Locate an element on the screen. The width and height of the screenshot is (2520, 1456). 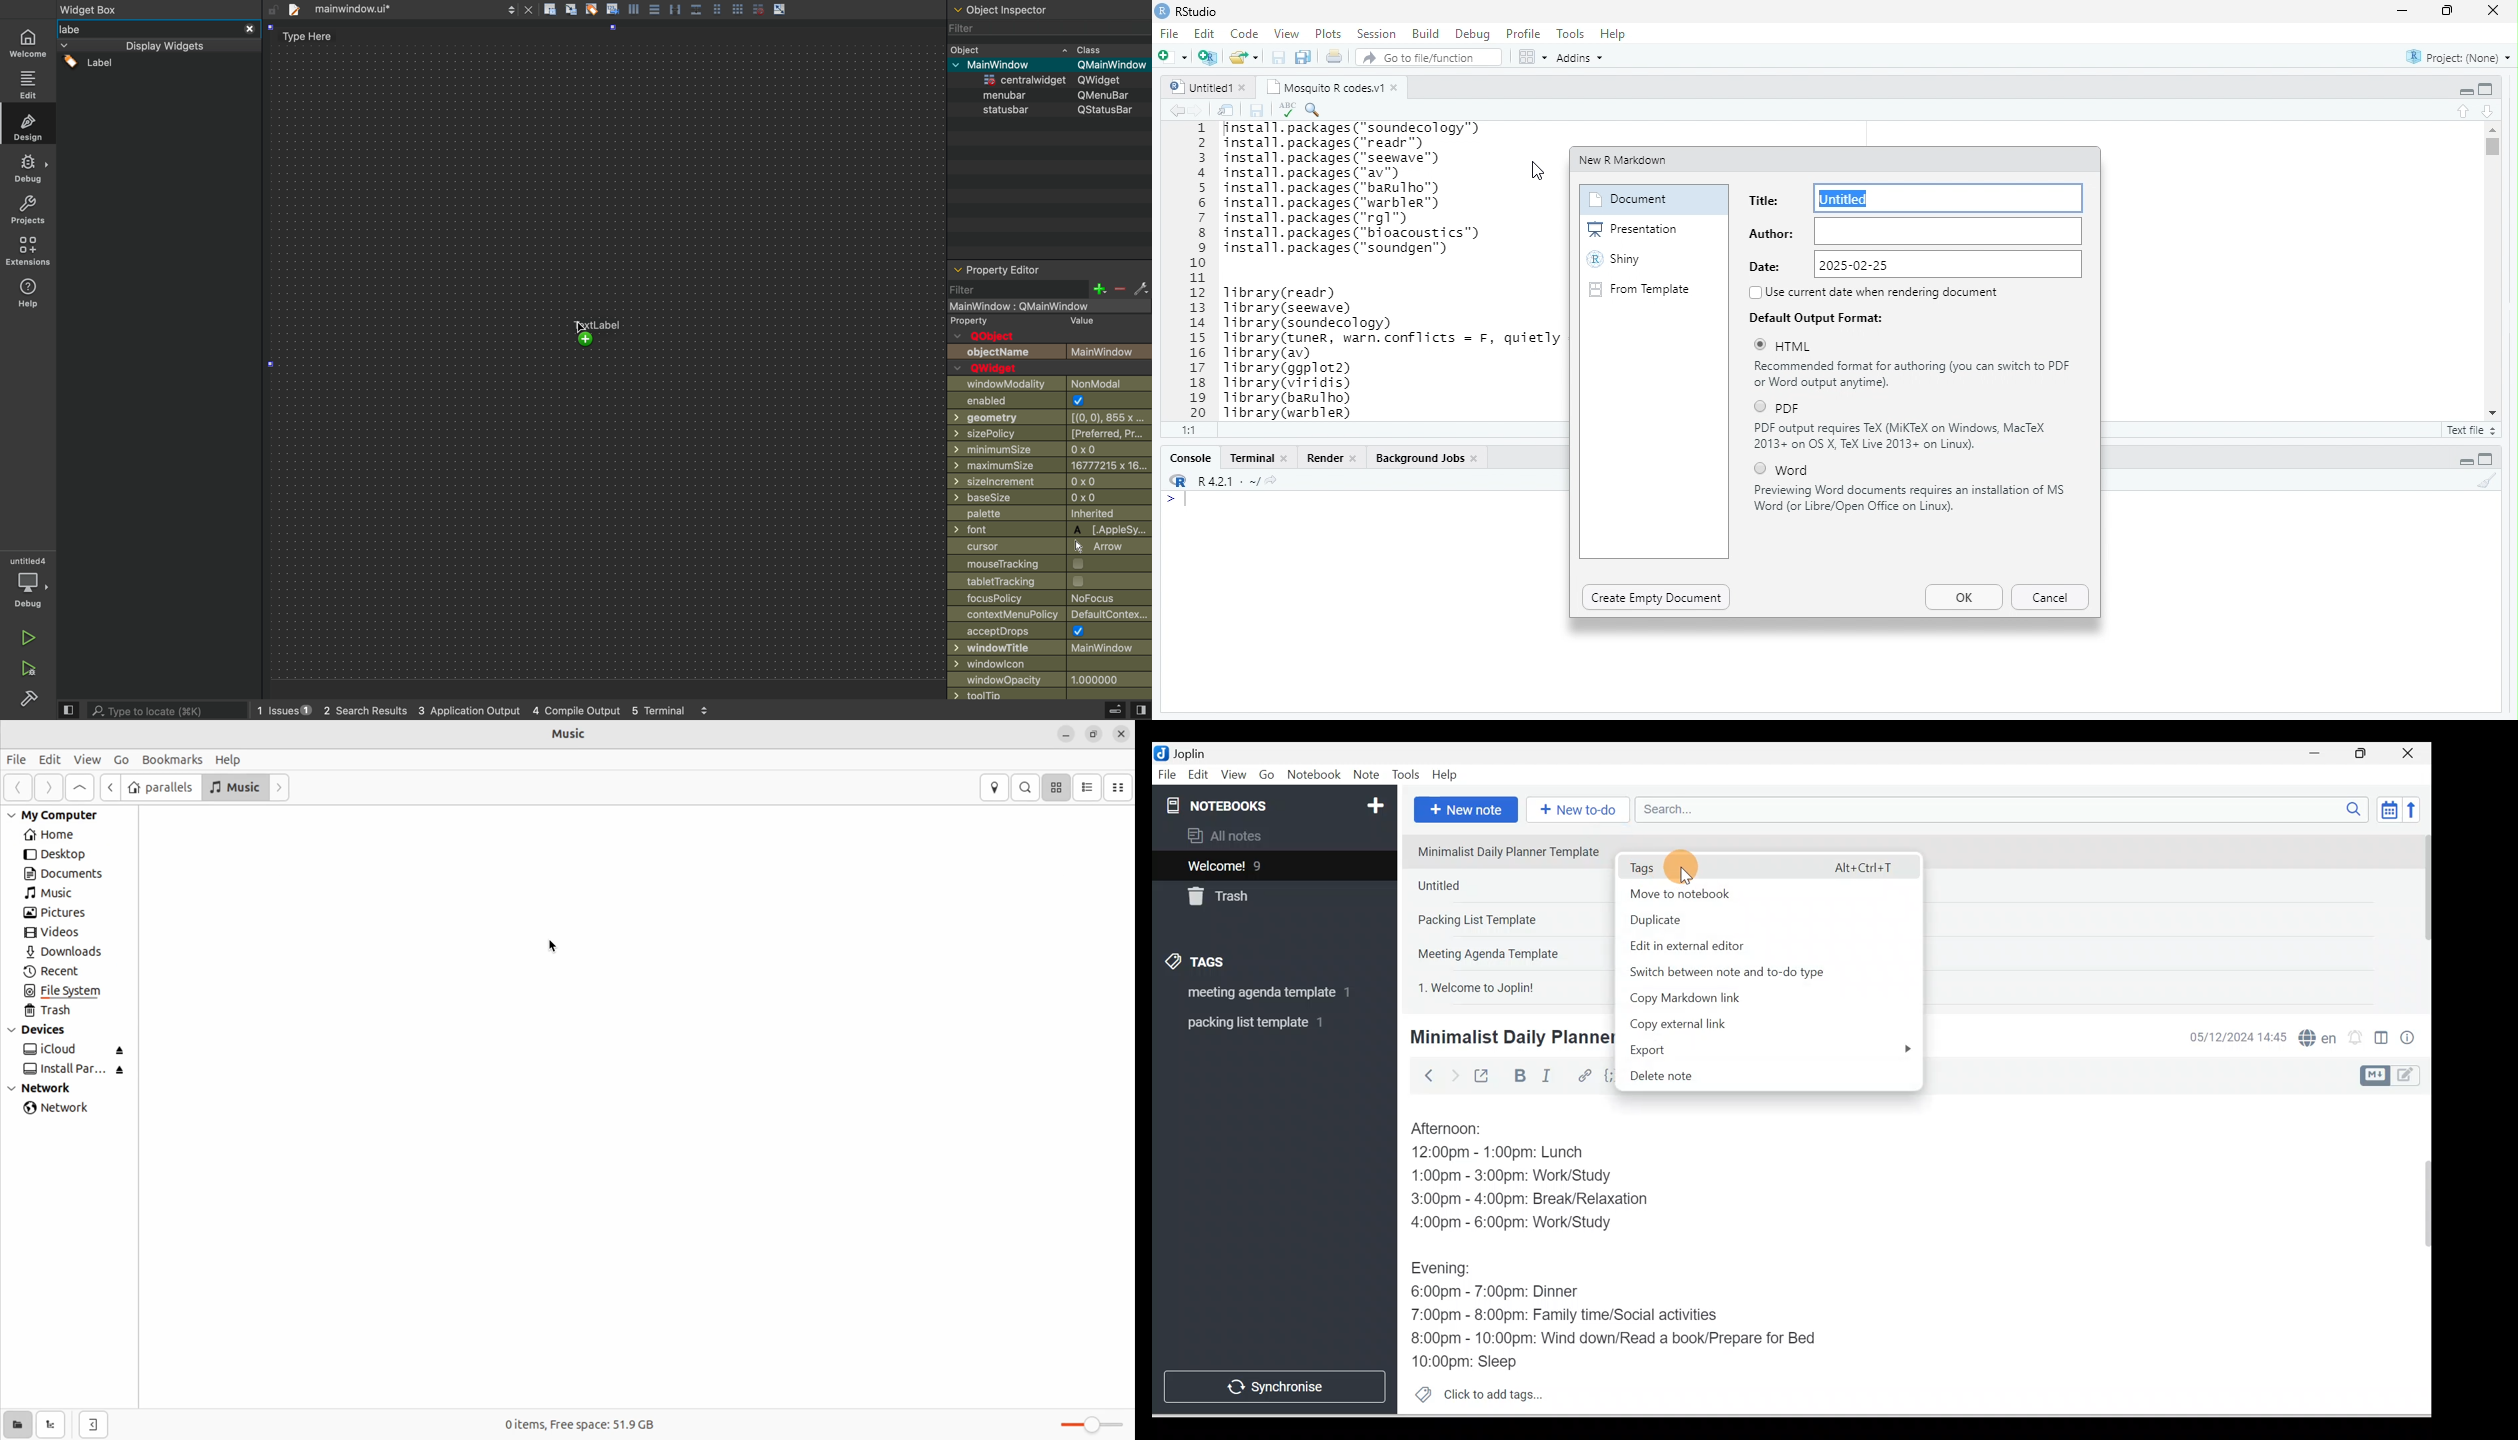
Untitied1 is located at coordinates (1201, 87).